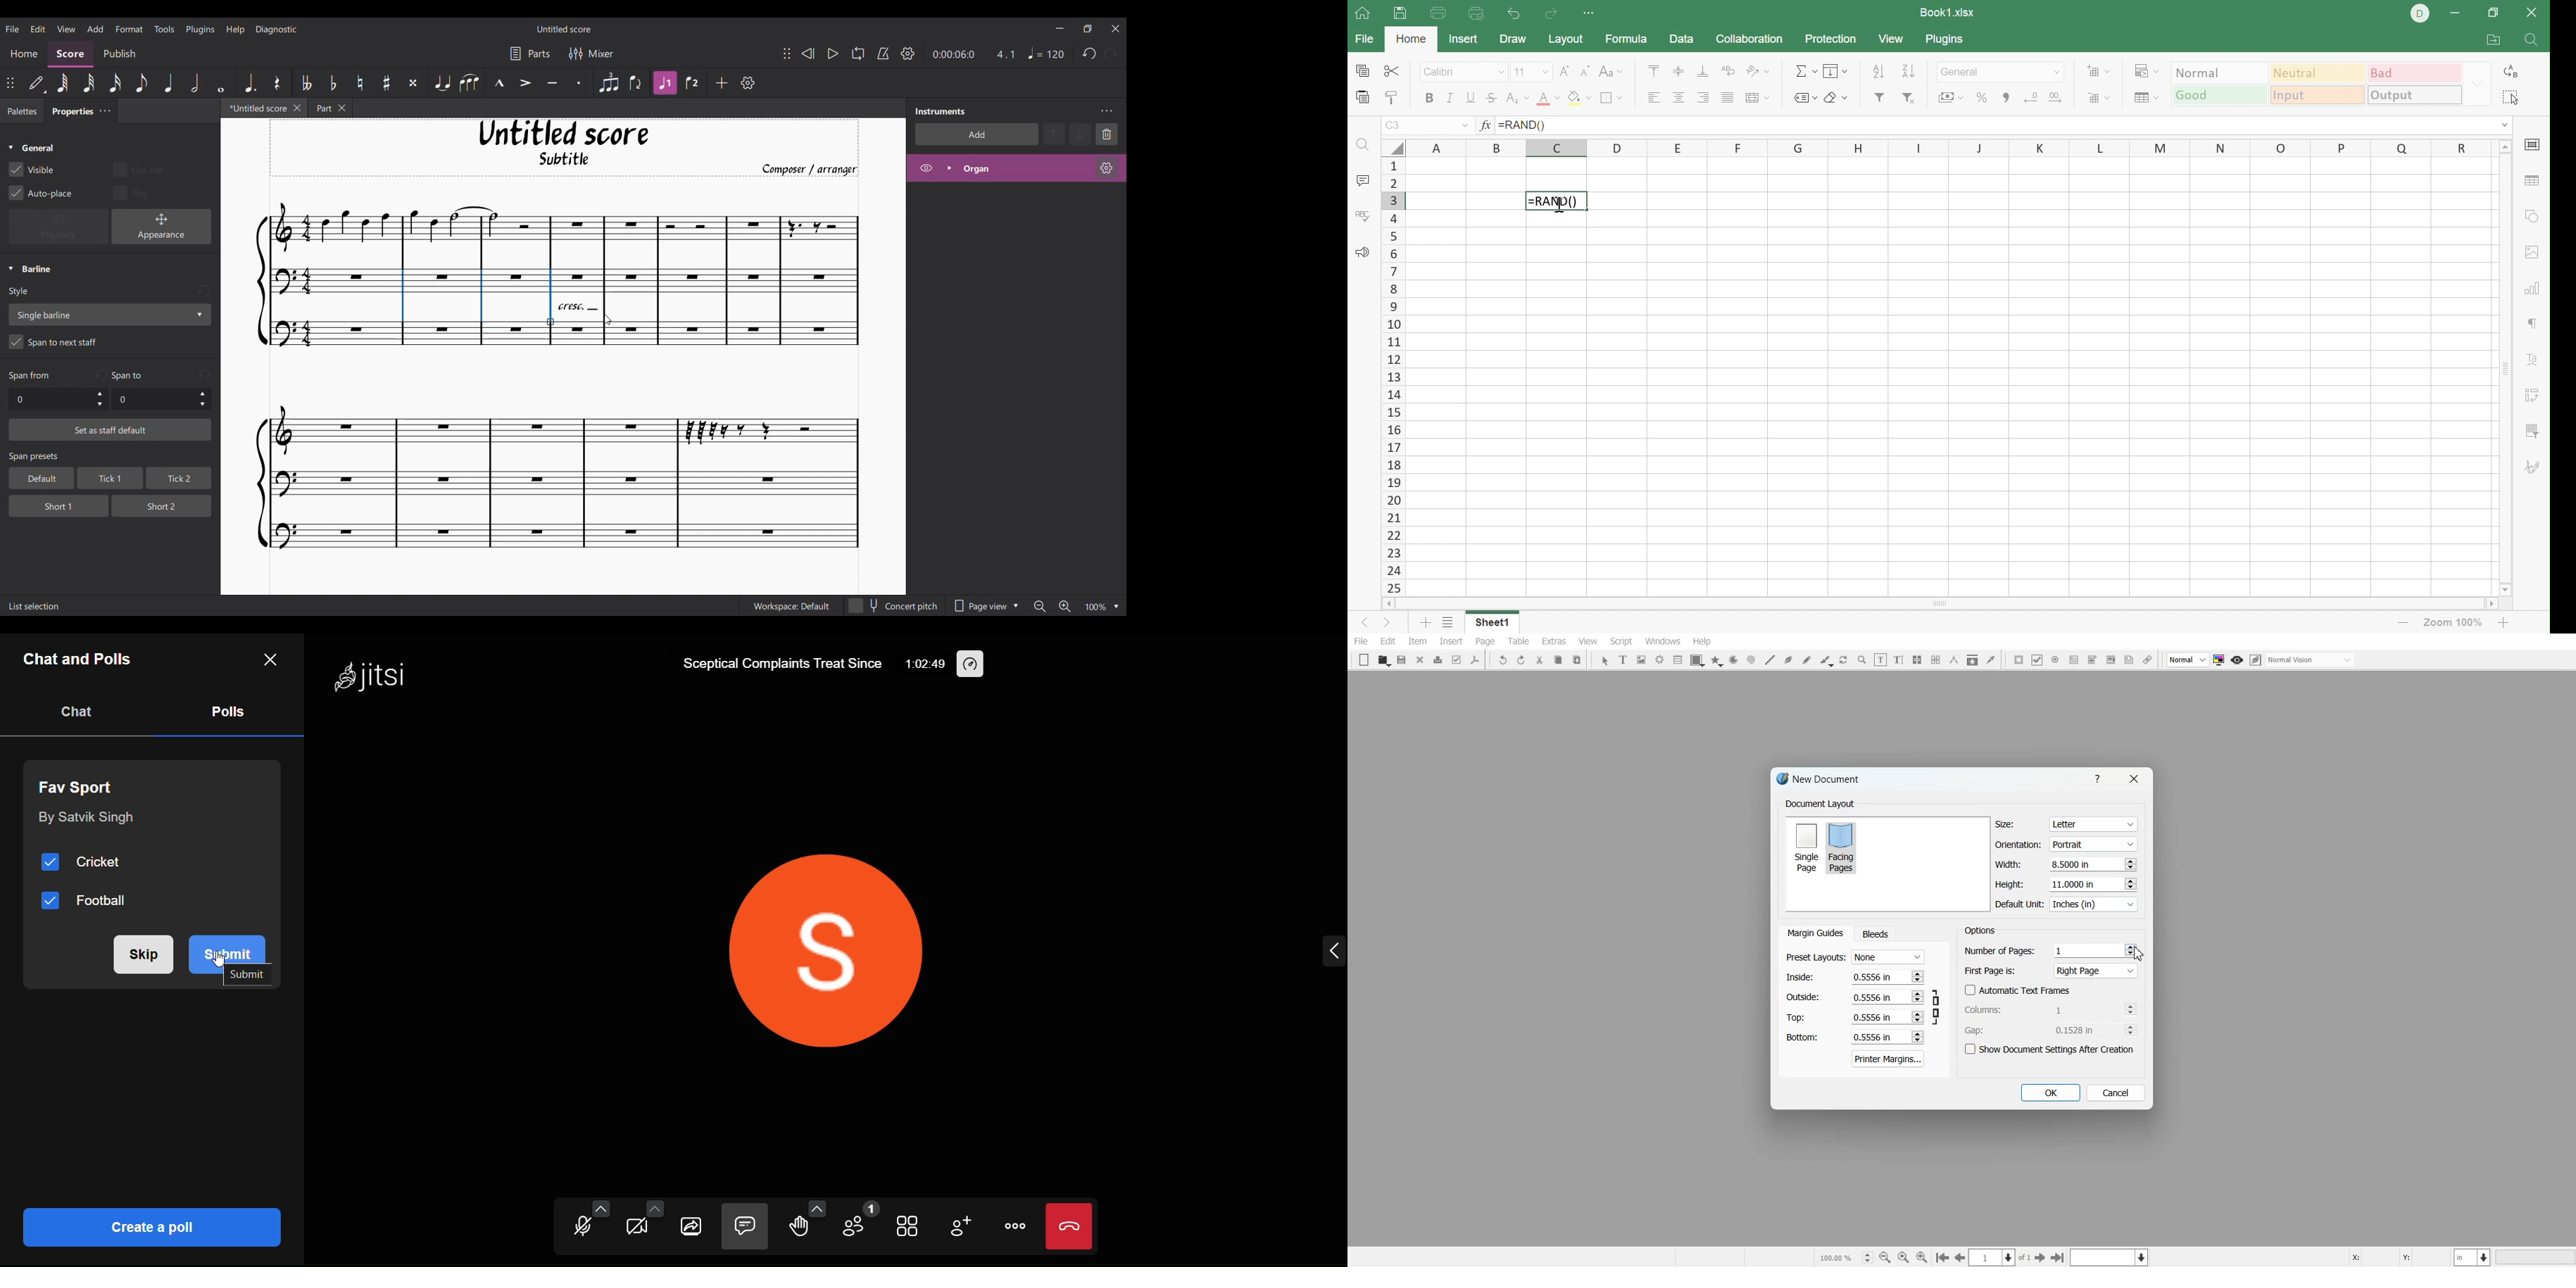 Image resolution: width=2576 pixels, height=1288 pixels. Describe the element at coordinates (1024, 168) in the screenshot. I see `Organ` at that location.